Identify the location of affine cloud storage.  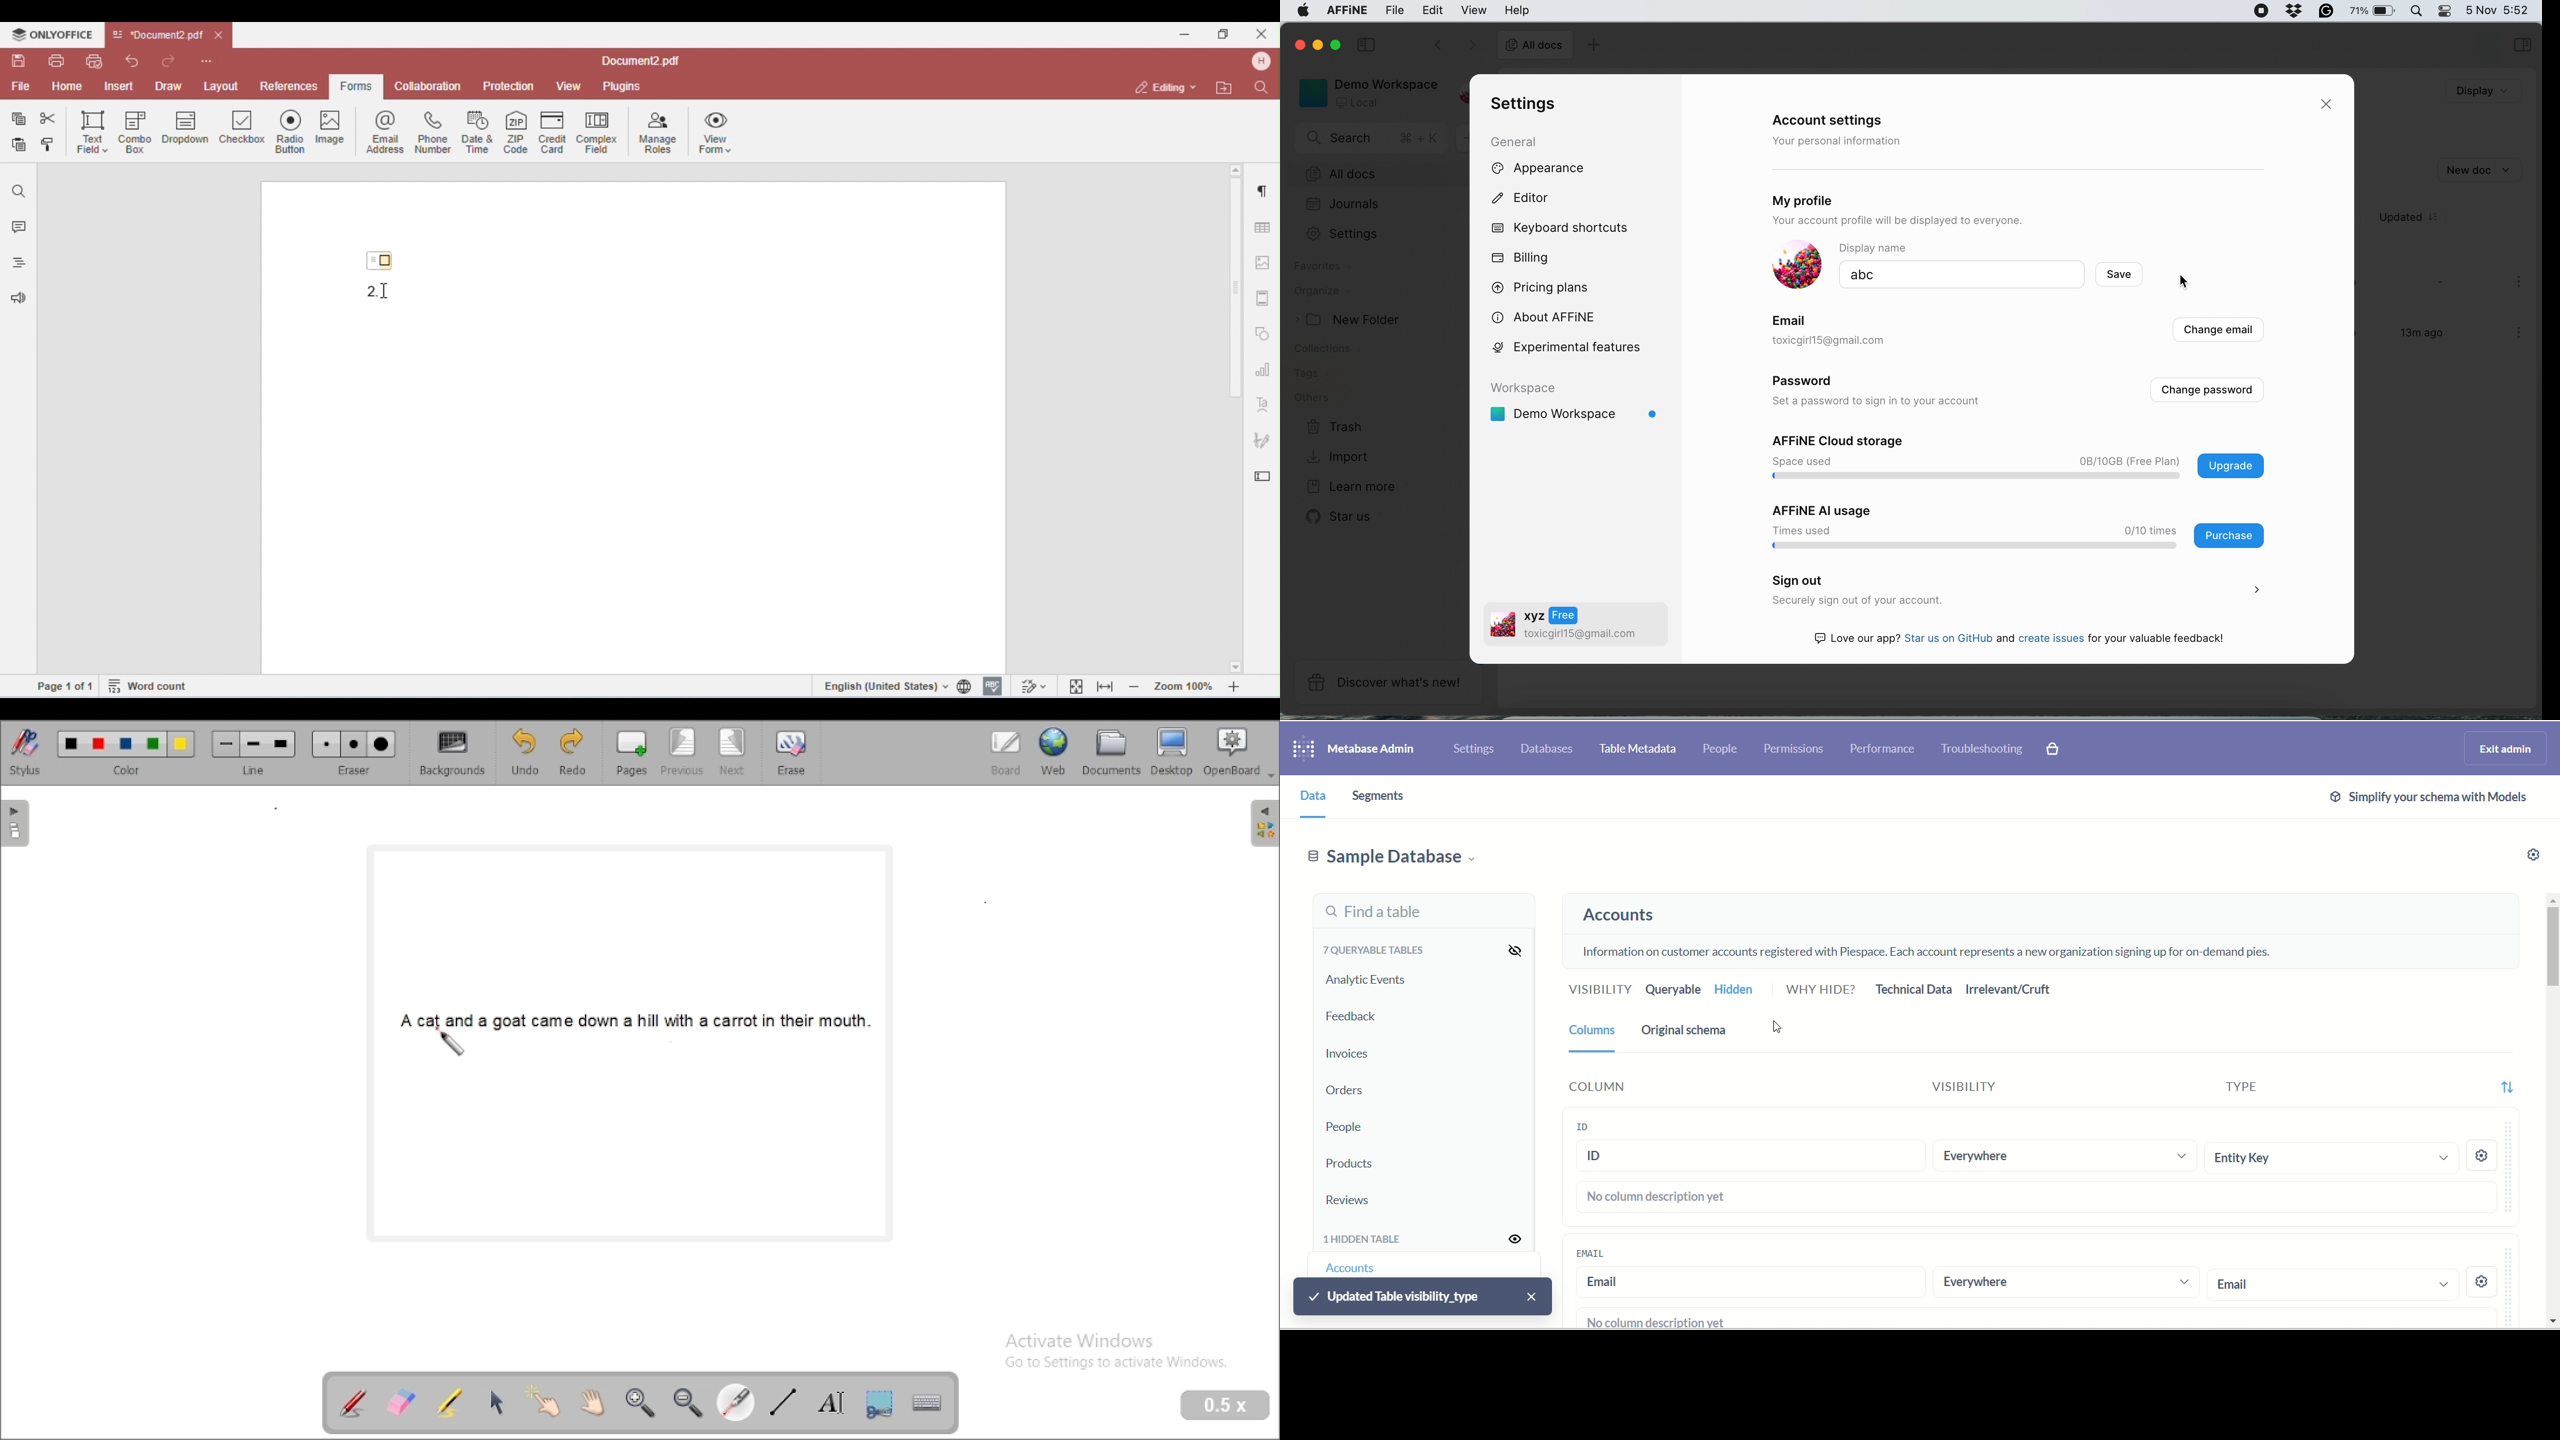
(2022, 459).